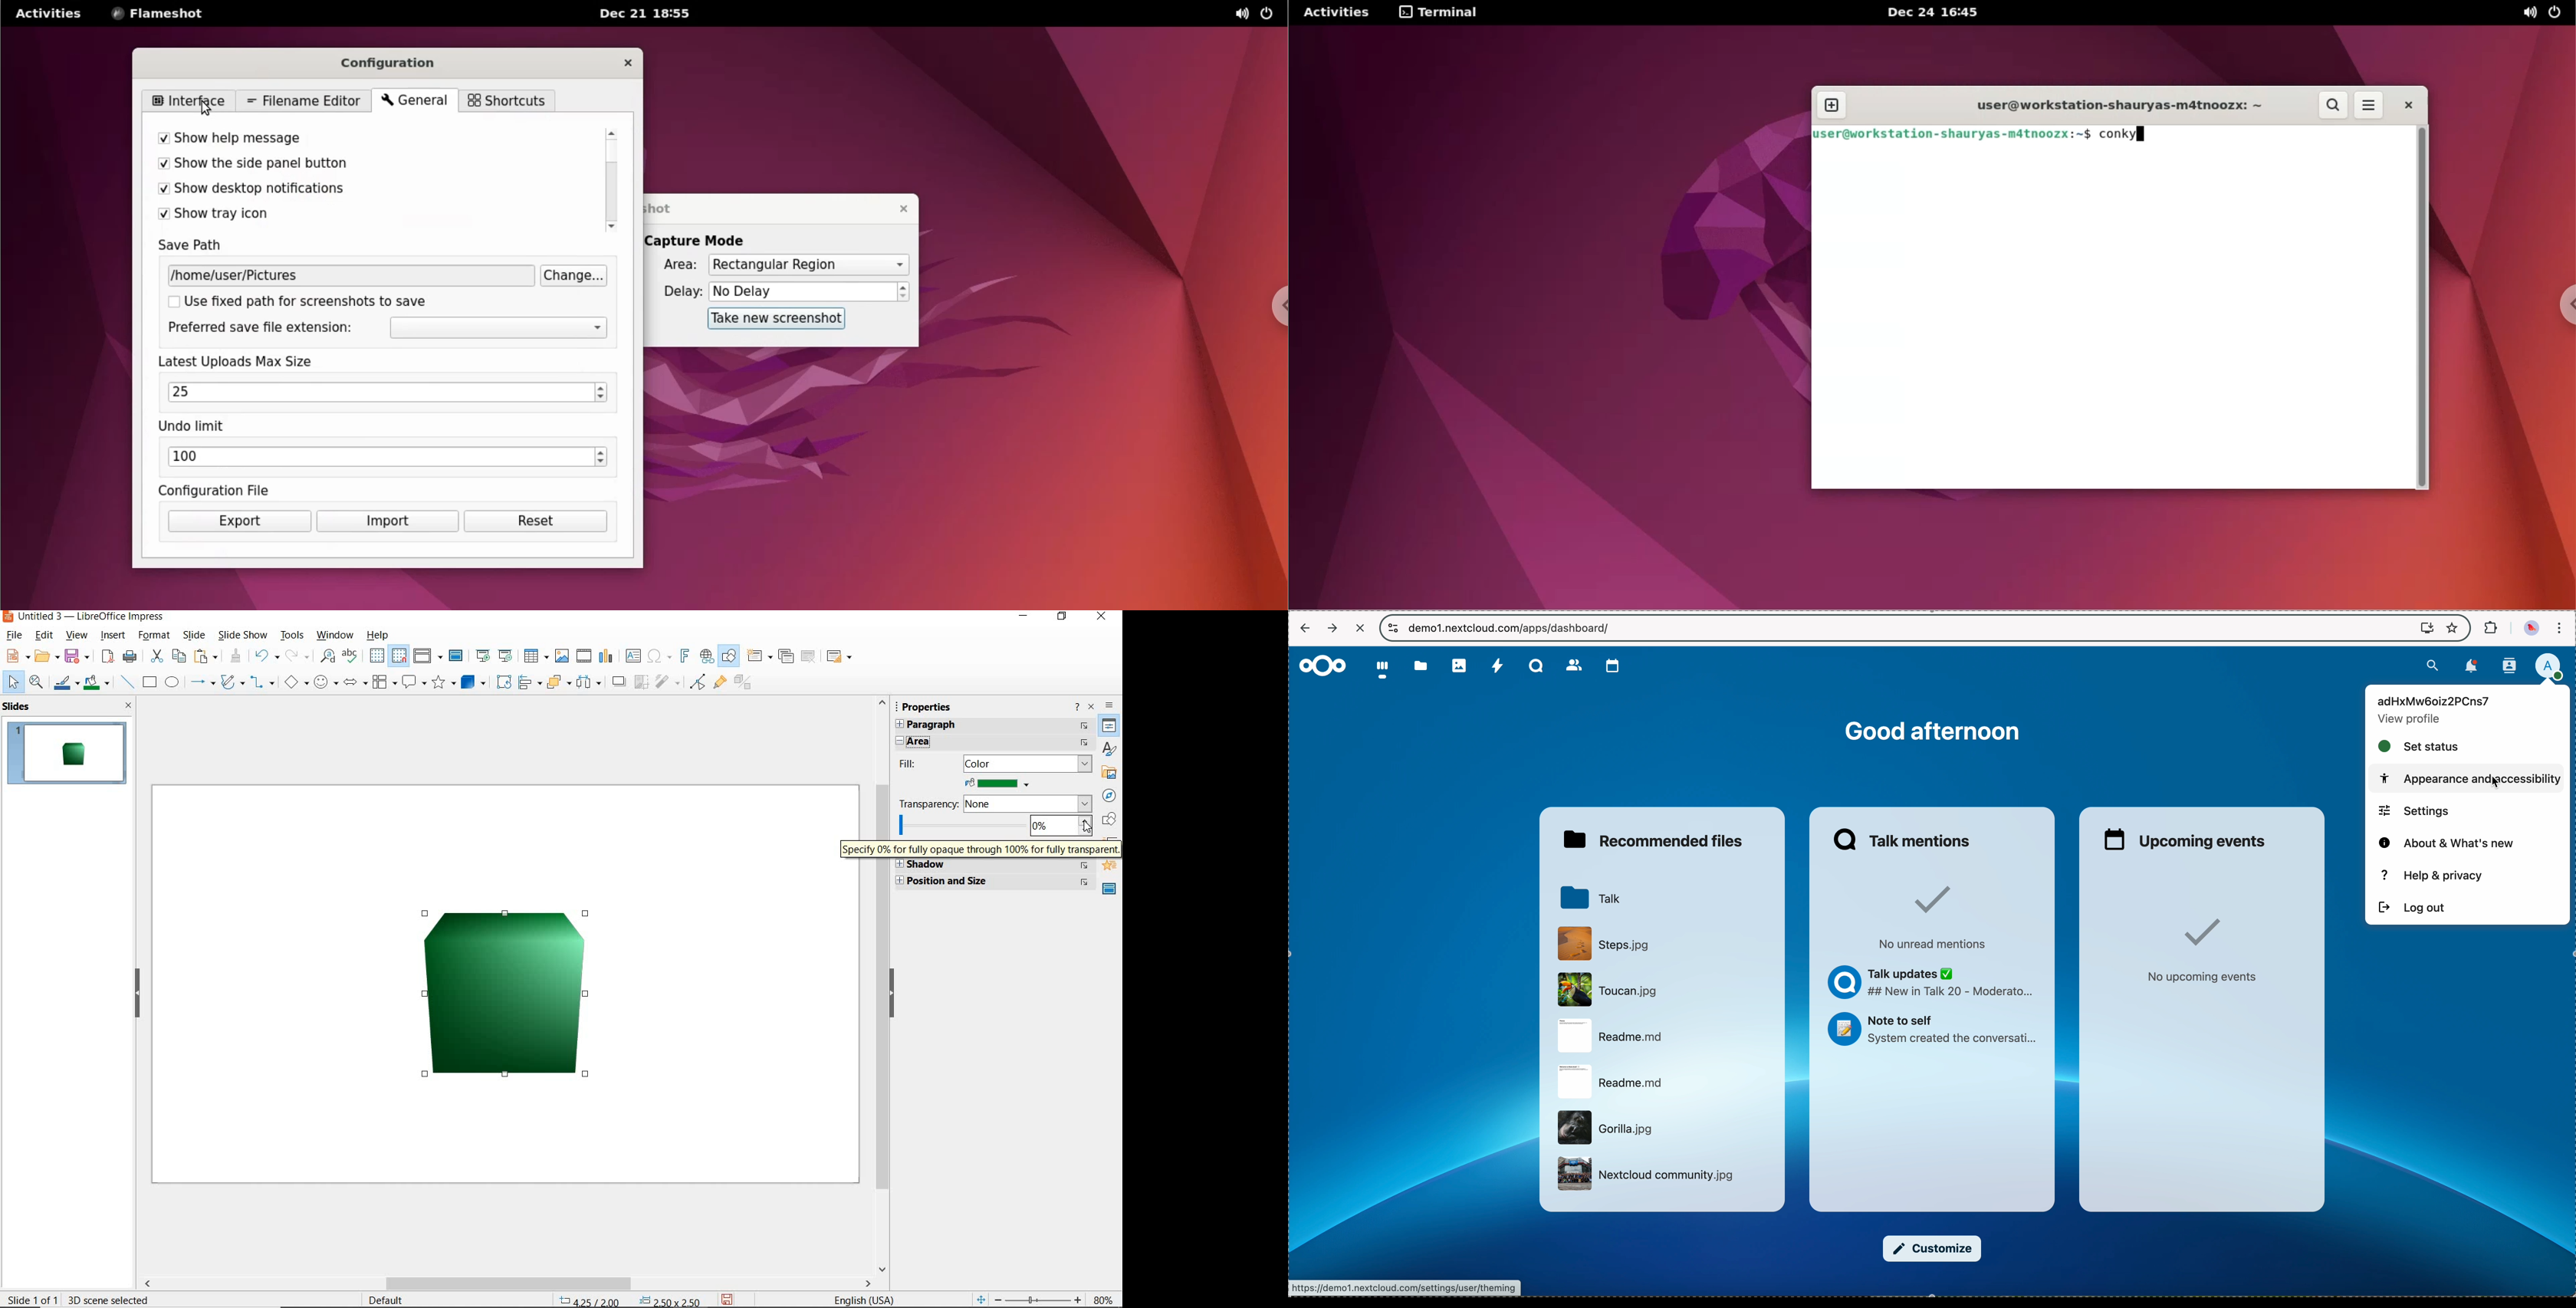  What do you see at coordinates (1607, 1128) in the screenshot?
I see `file` at bounding box center [1607, 1128].